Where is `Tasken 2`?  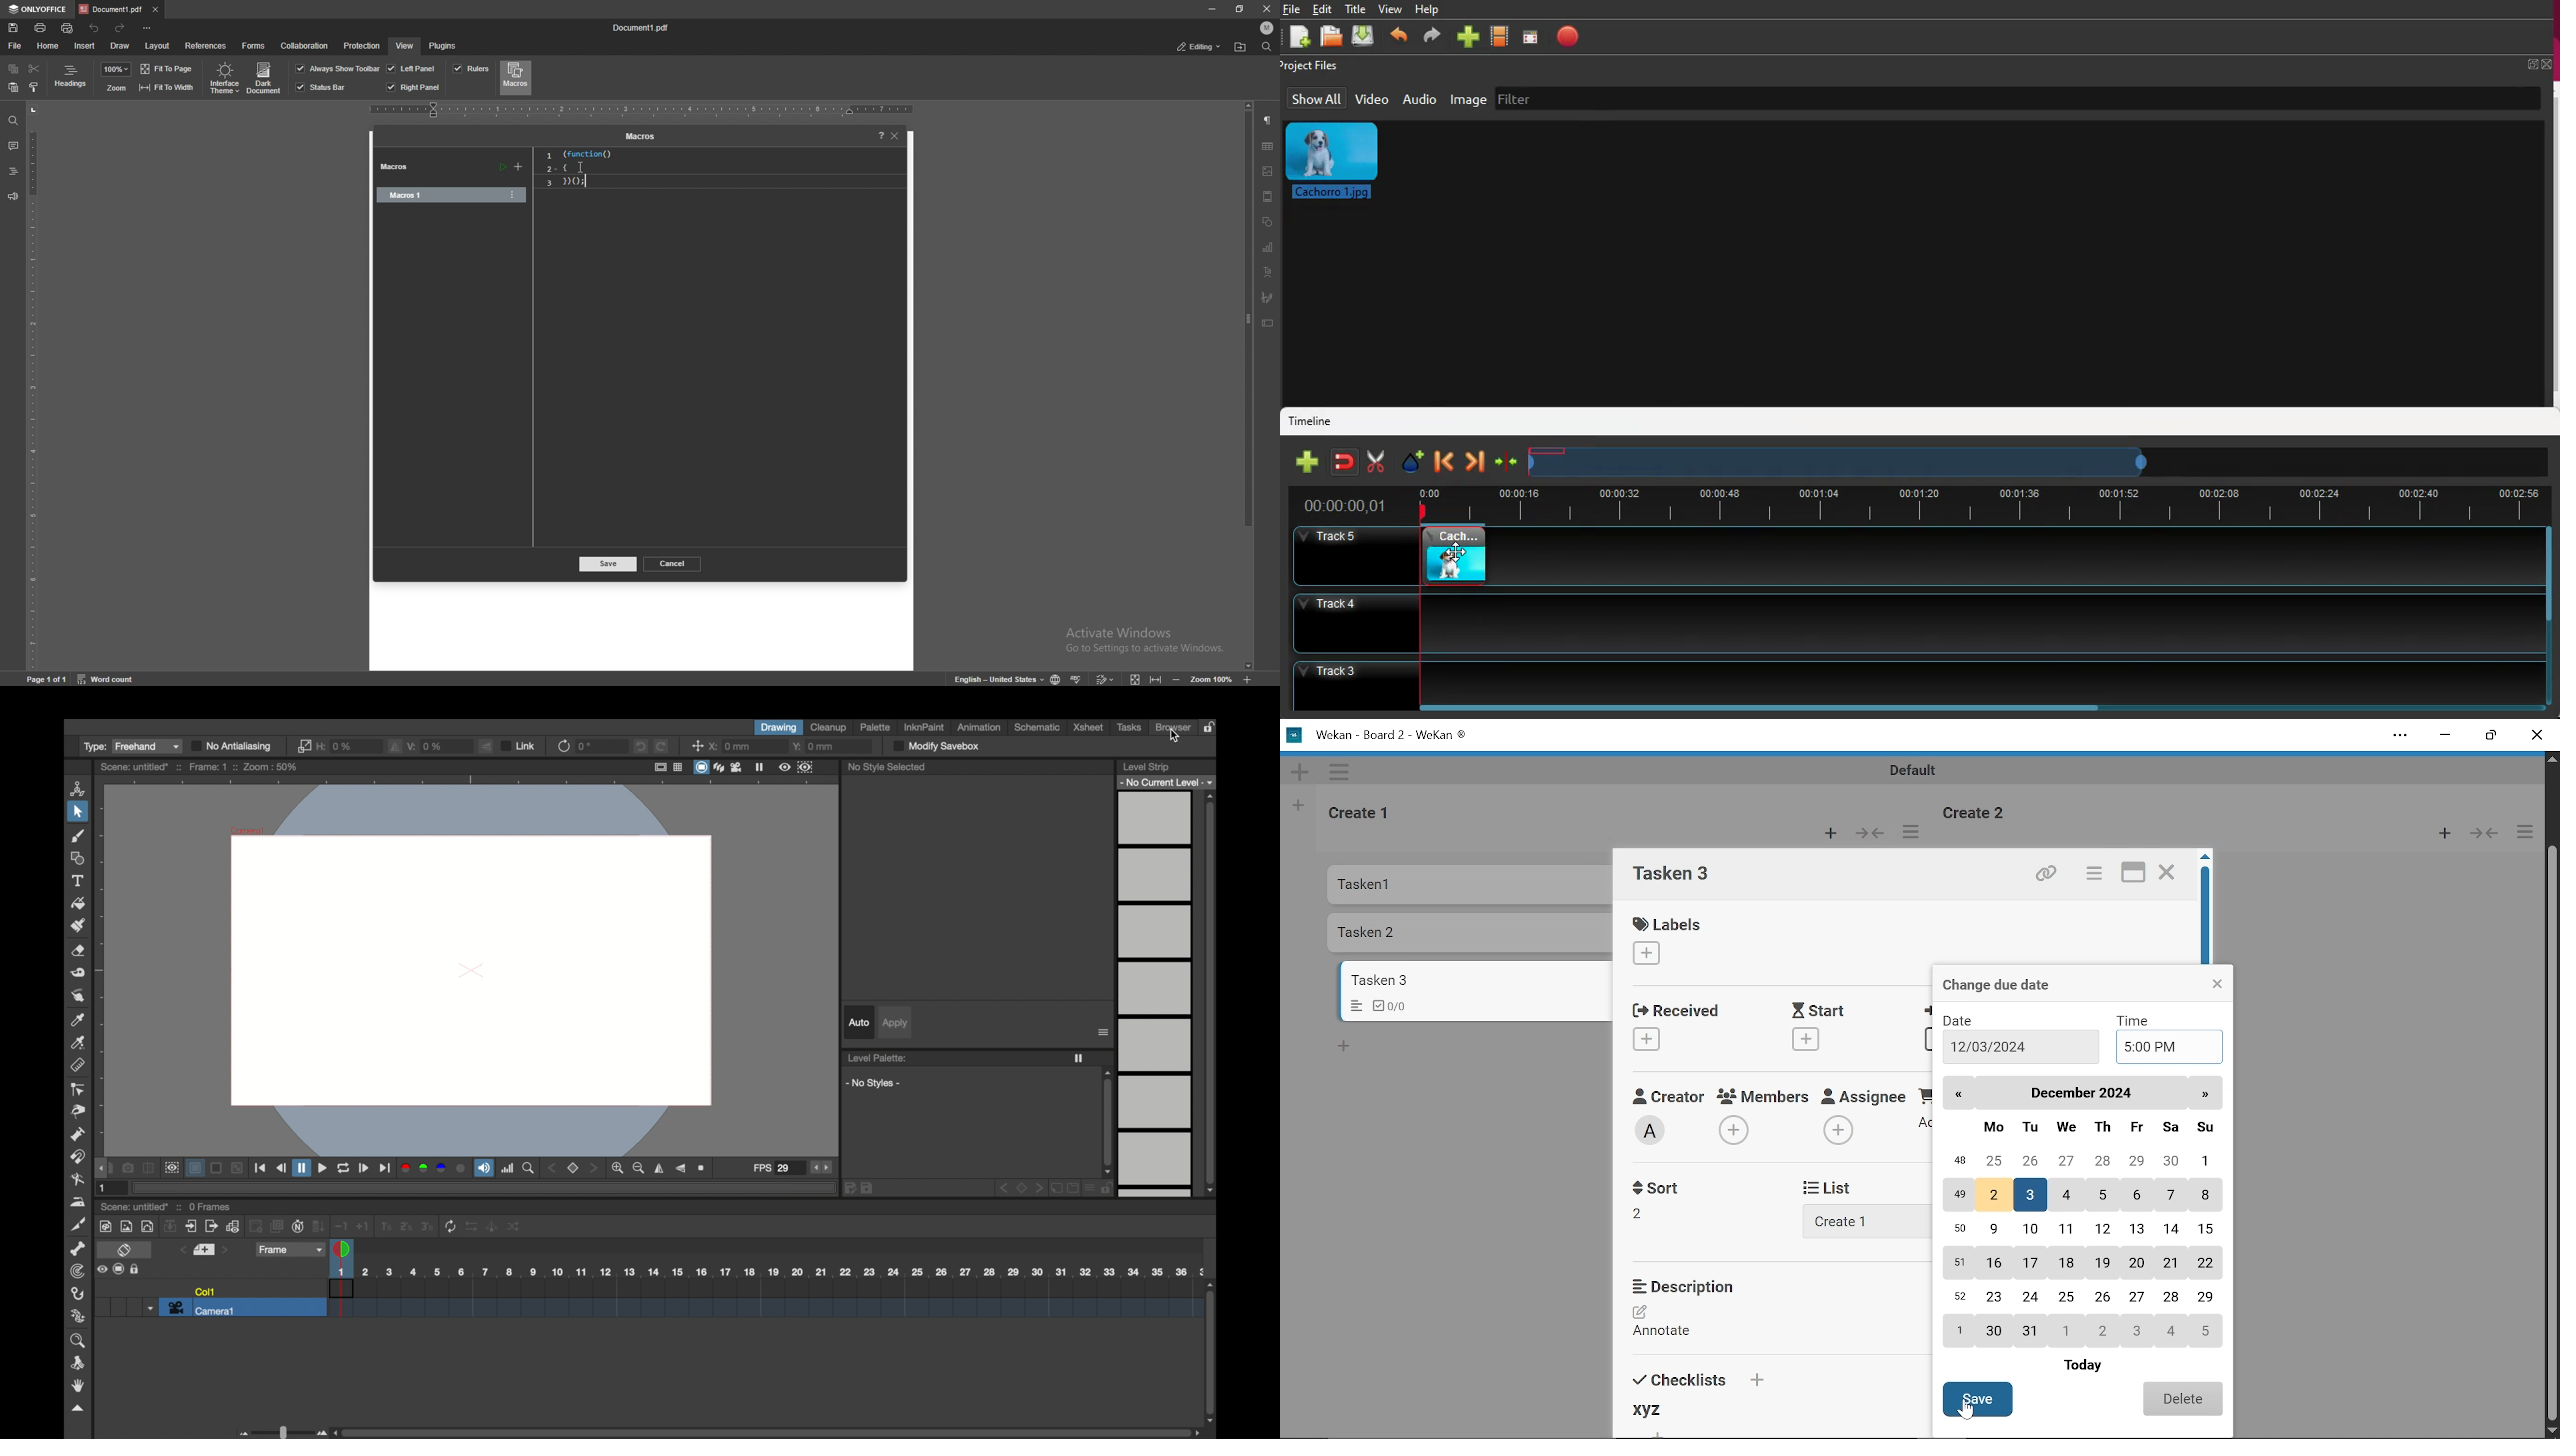 Tasken 2 is located at coordinates (1412, 933).